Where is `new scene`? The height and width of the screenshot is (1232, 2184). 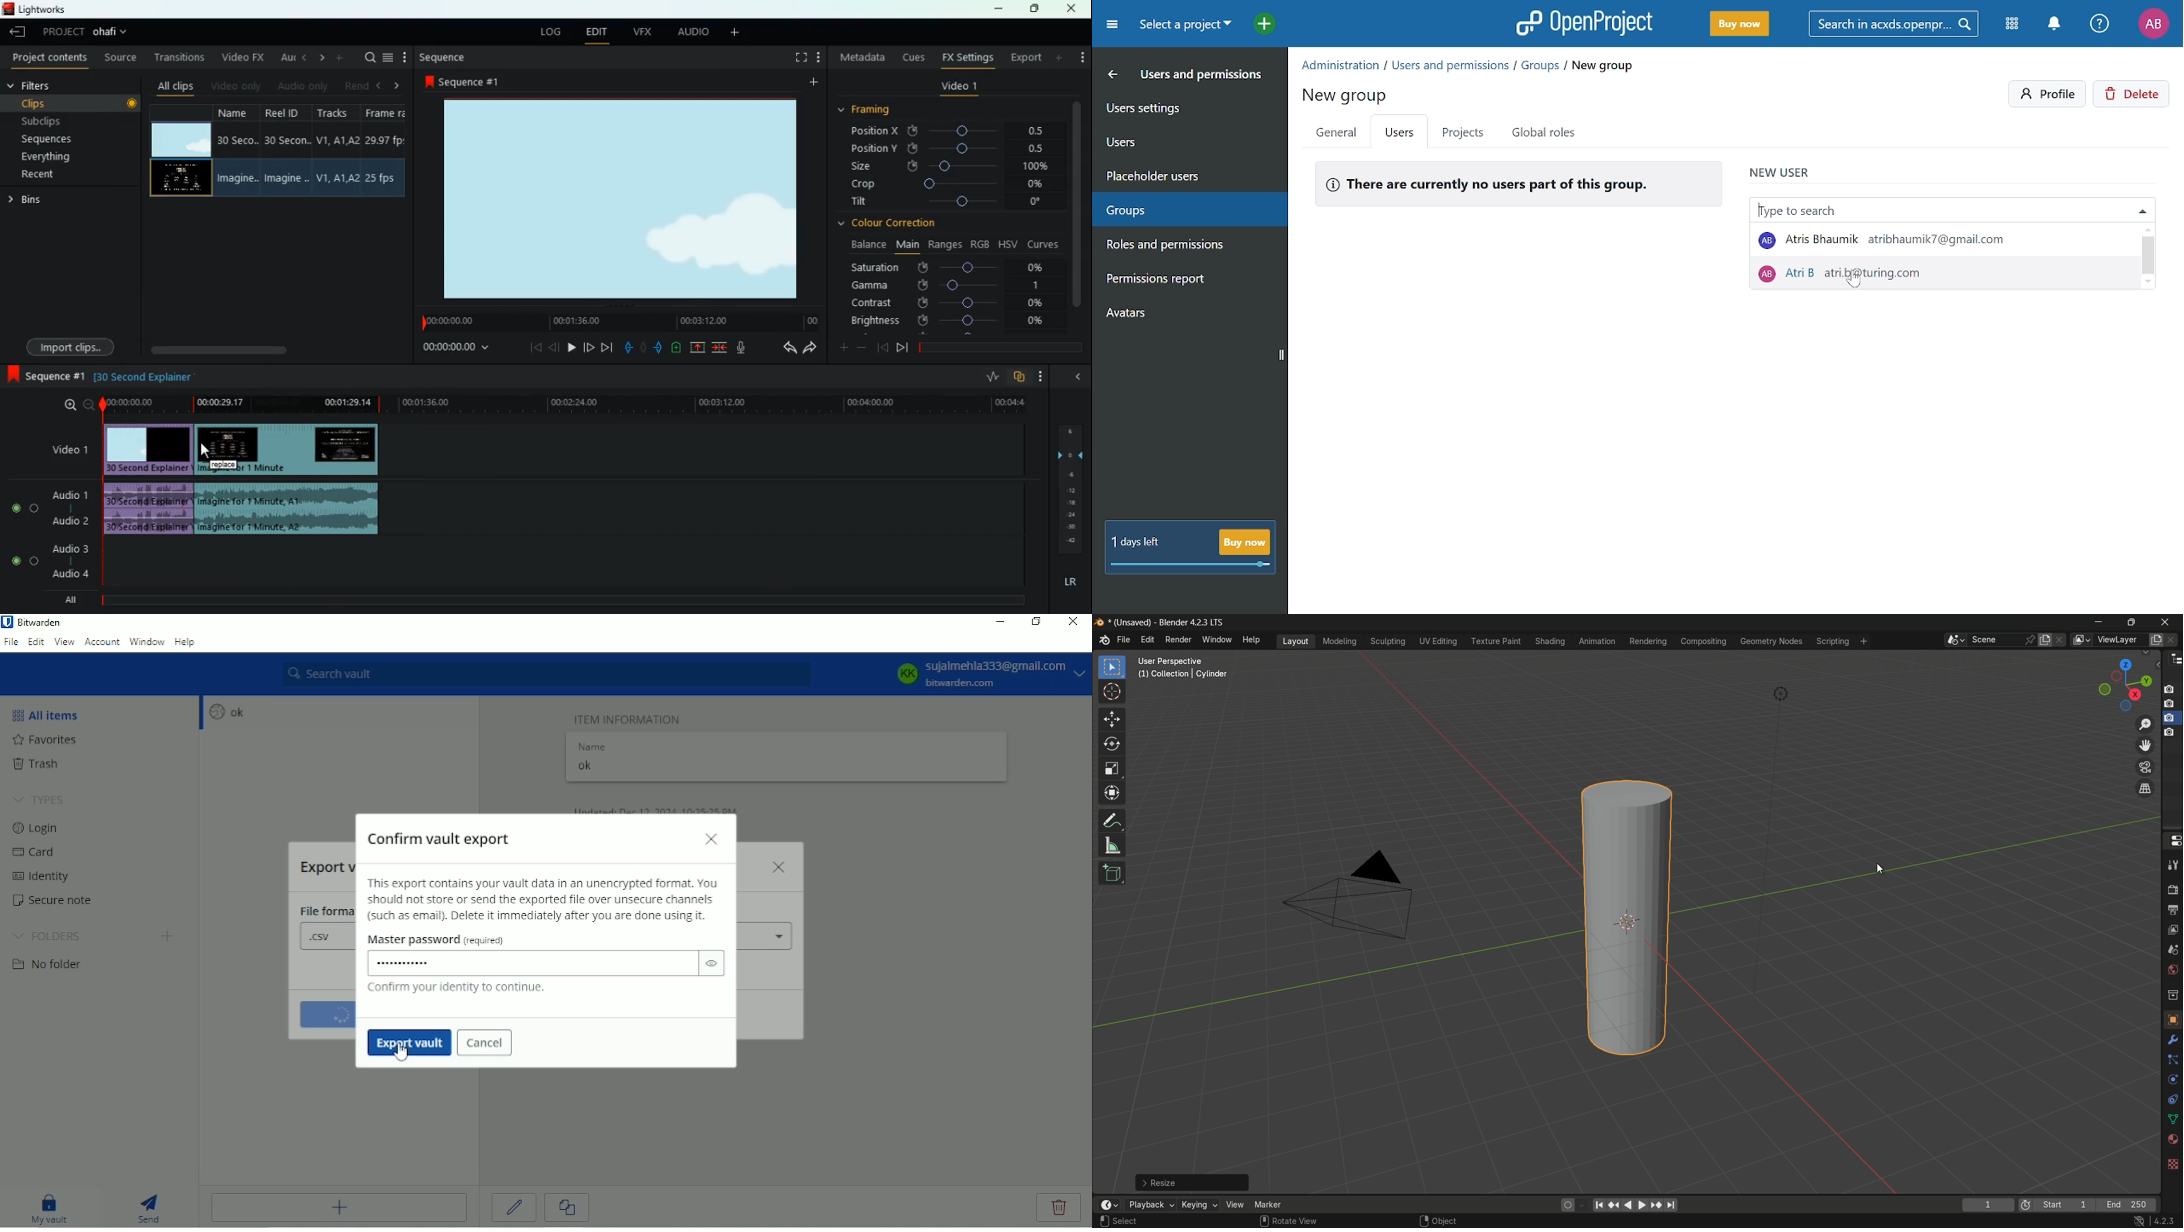
new scene is located at coordinates (2047, 640).